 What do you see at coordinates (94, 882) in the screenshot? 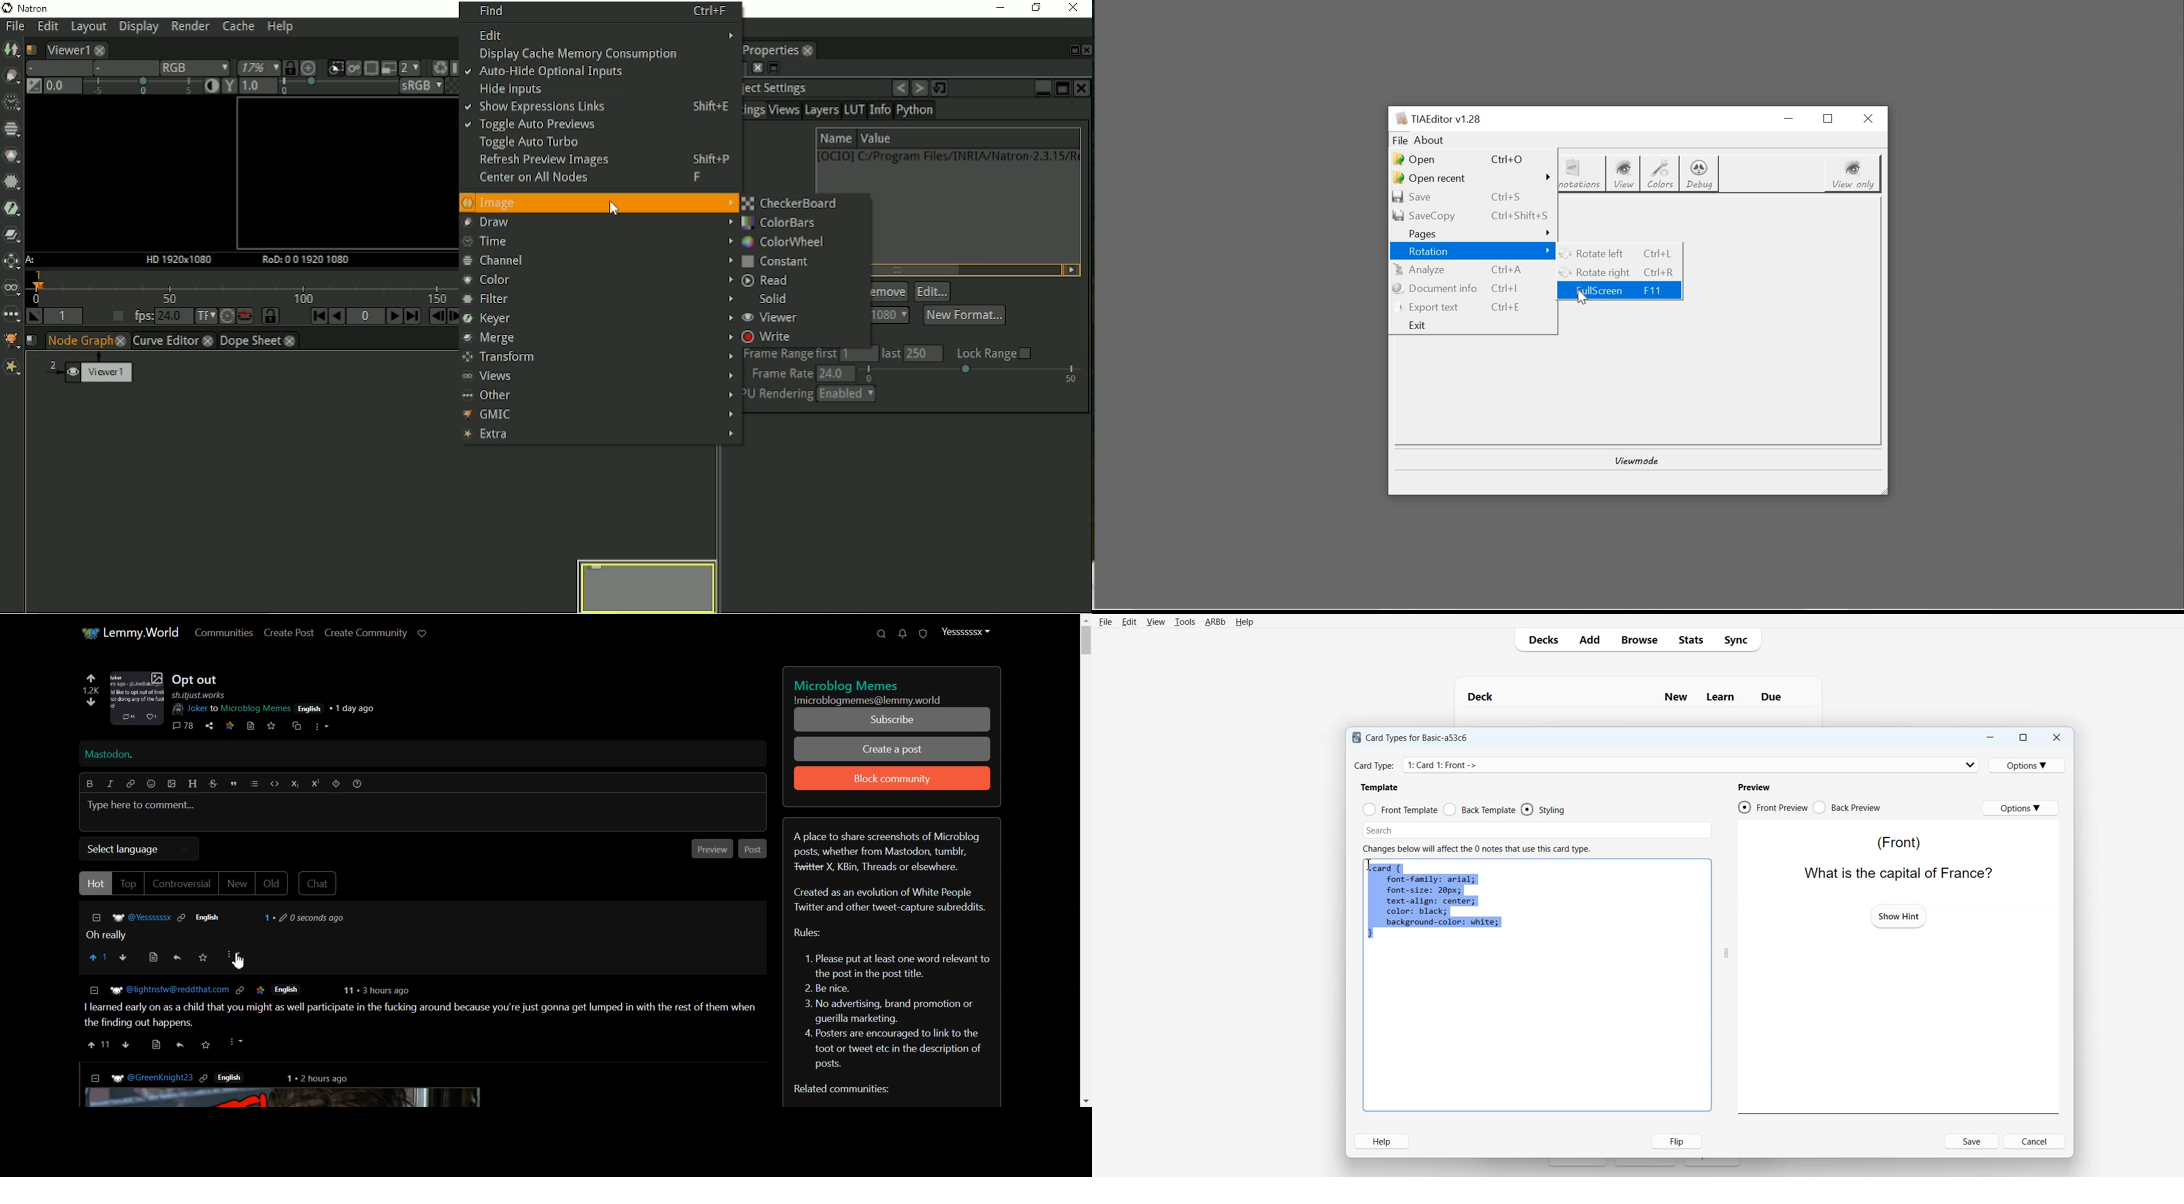
I see `Hot` at bounding box center [94, 882].